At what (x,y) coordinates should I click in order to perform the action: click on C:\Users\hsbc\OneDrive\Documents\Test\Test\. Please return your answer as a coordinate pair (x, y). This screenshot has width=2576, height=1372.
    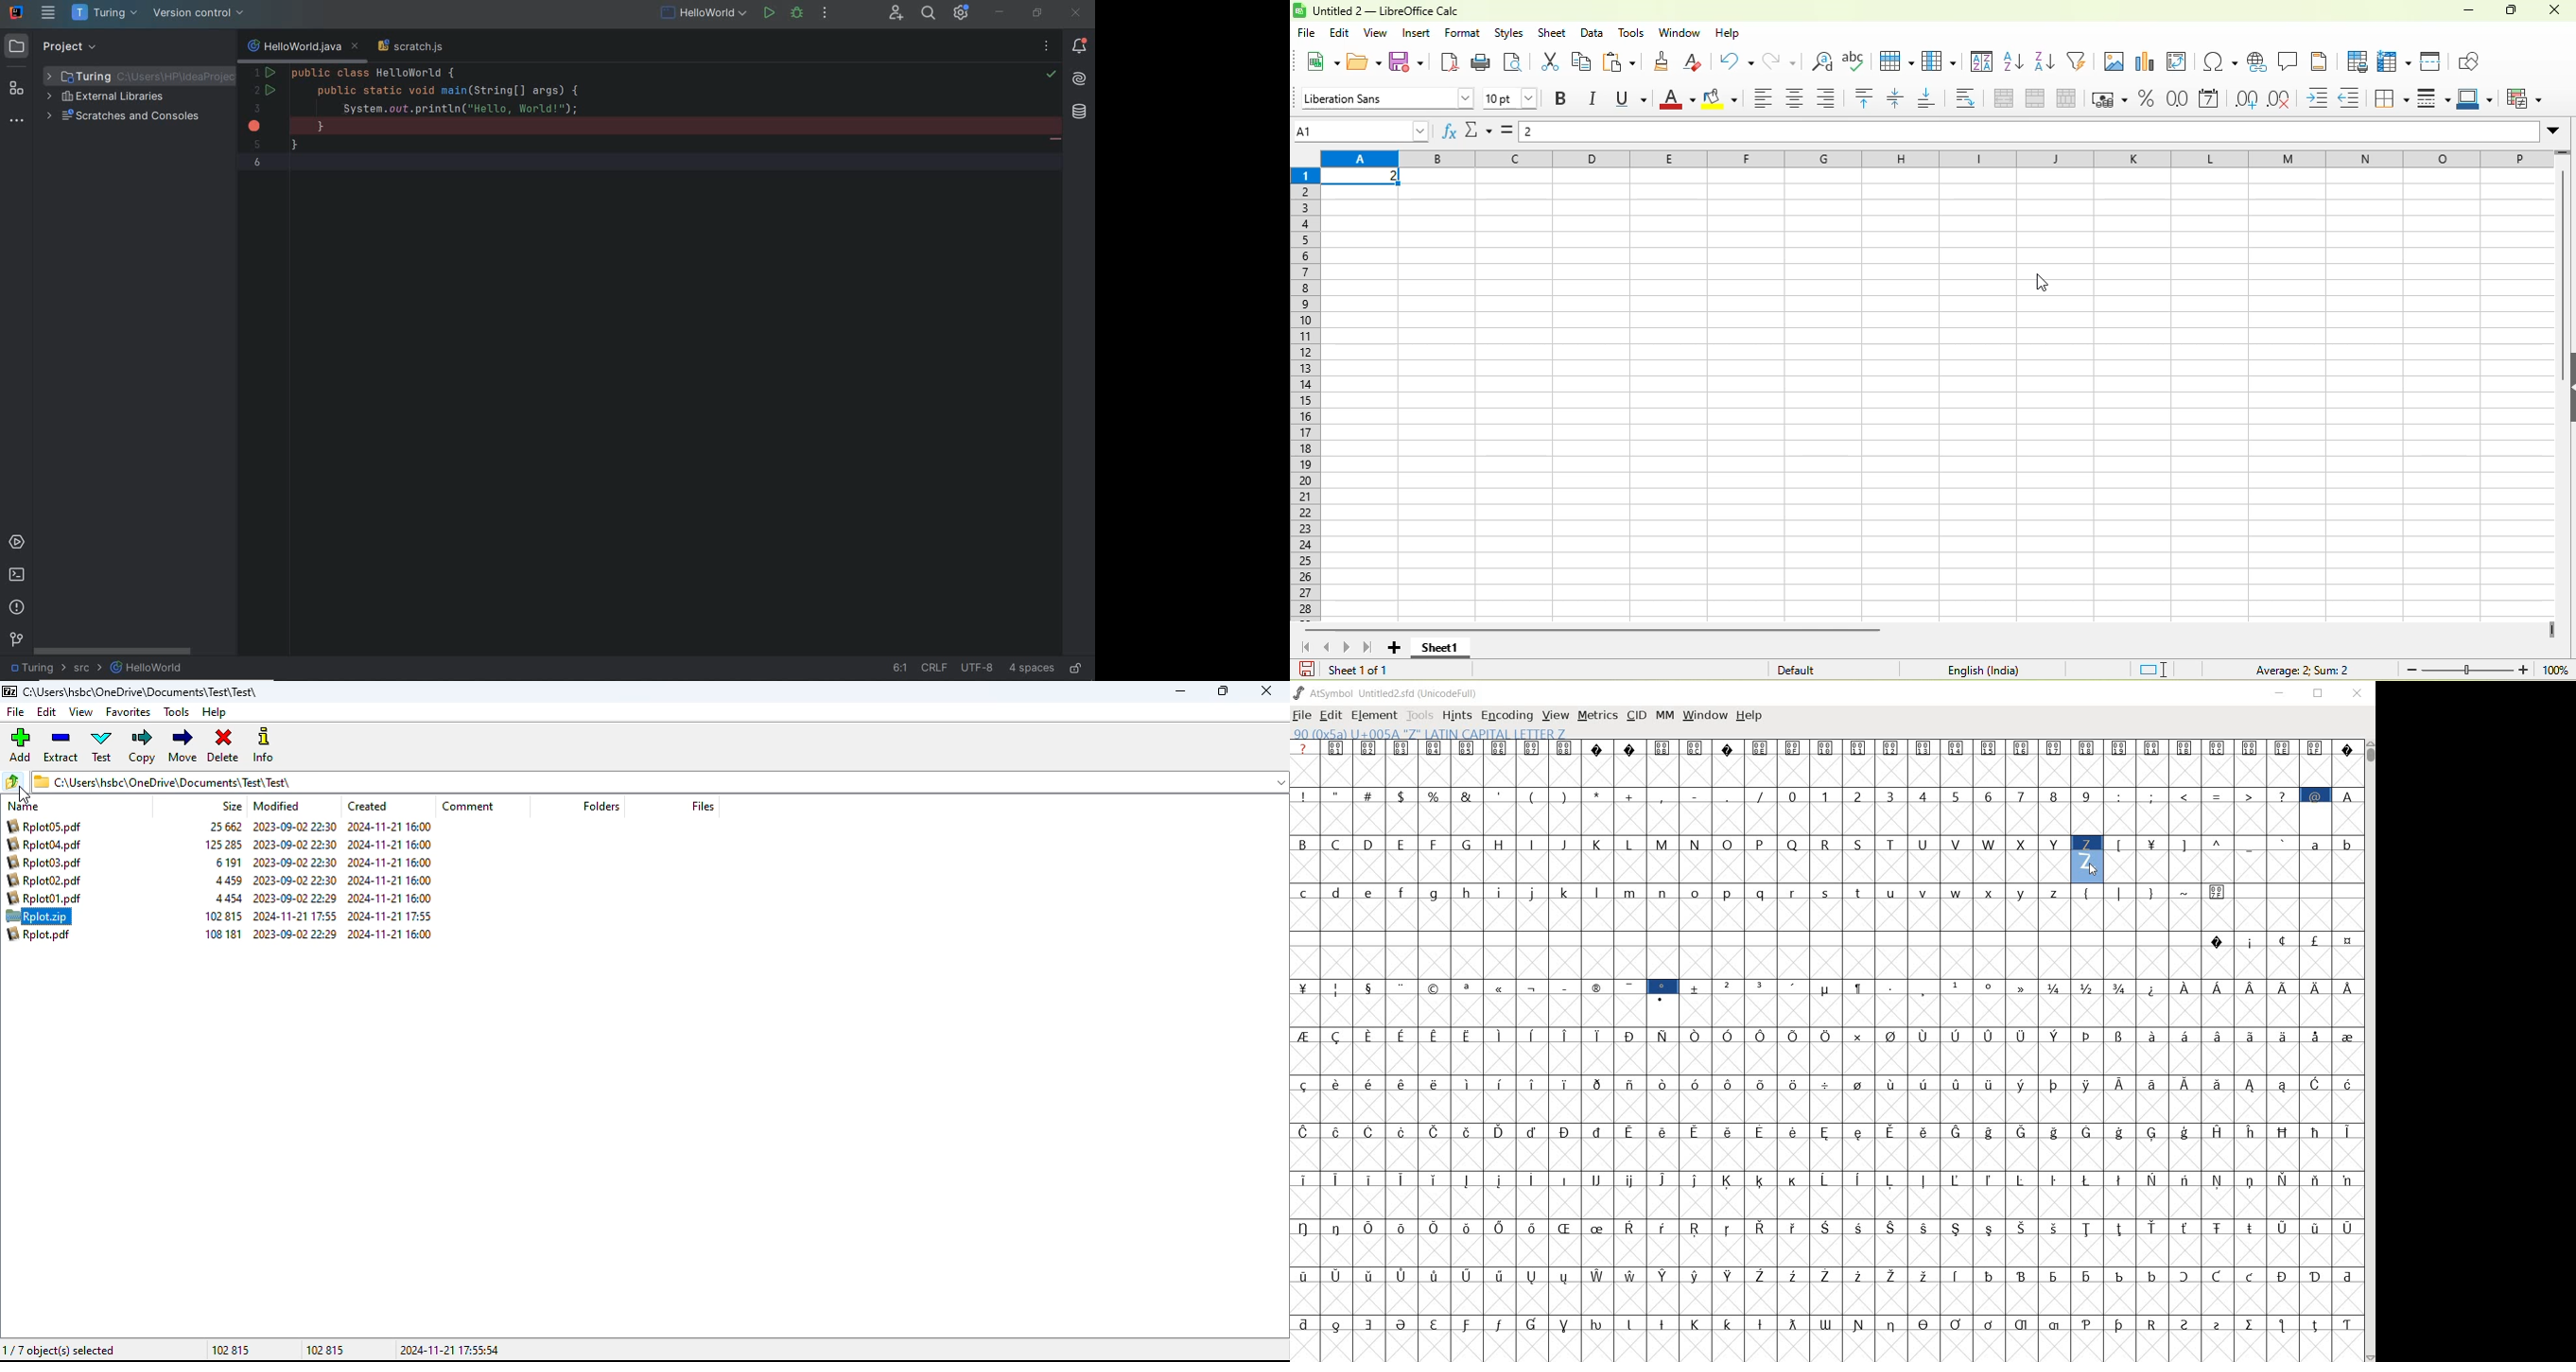
    Looking at the image, I should click on (162, 782).